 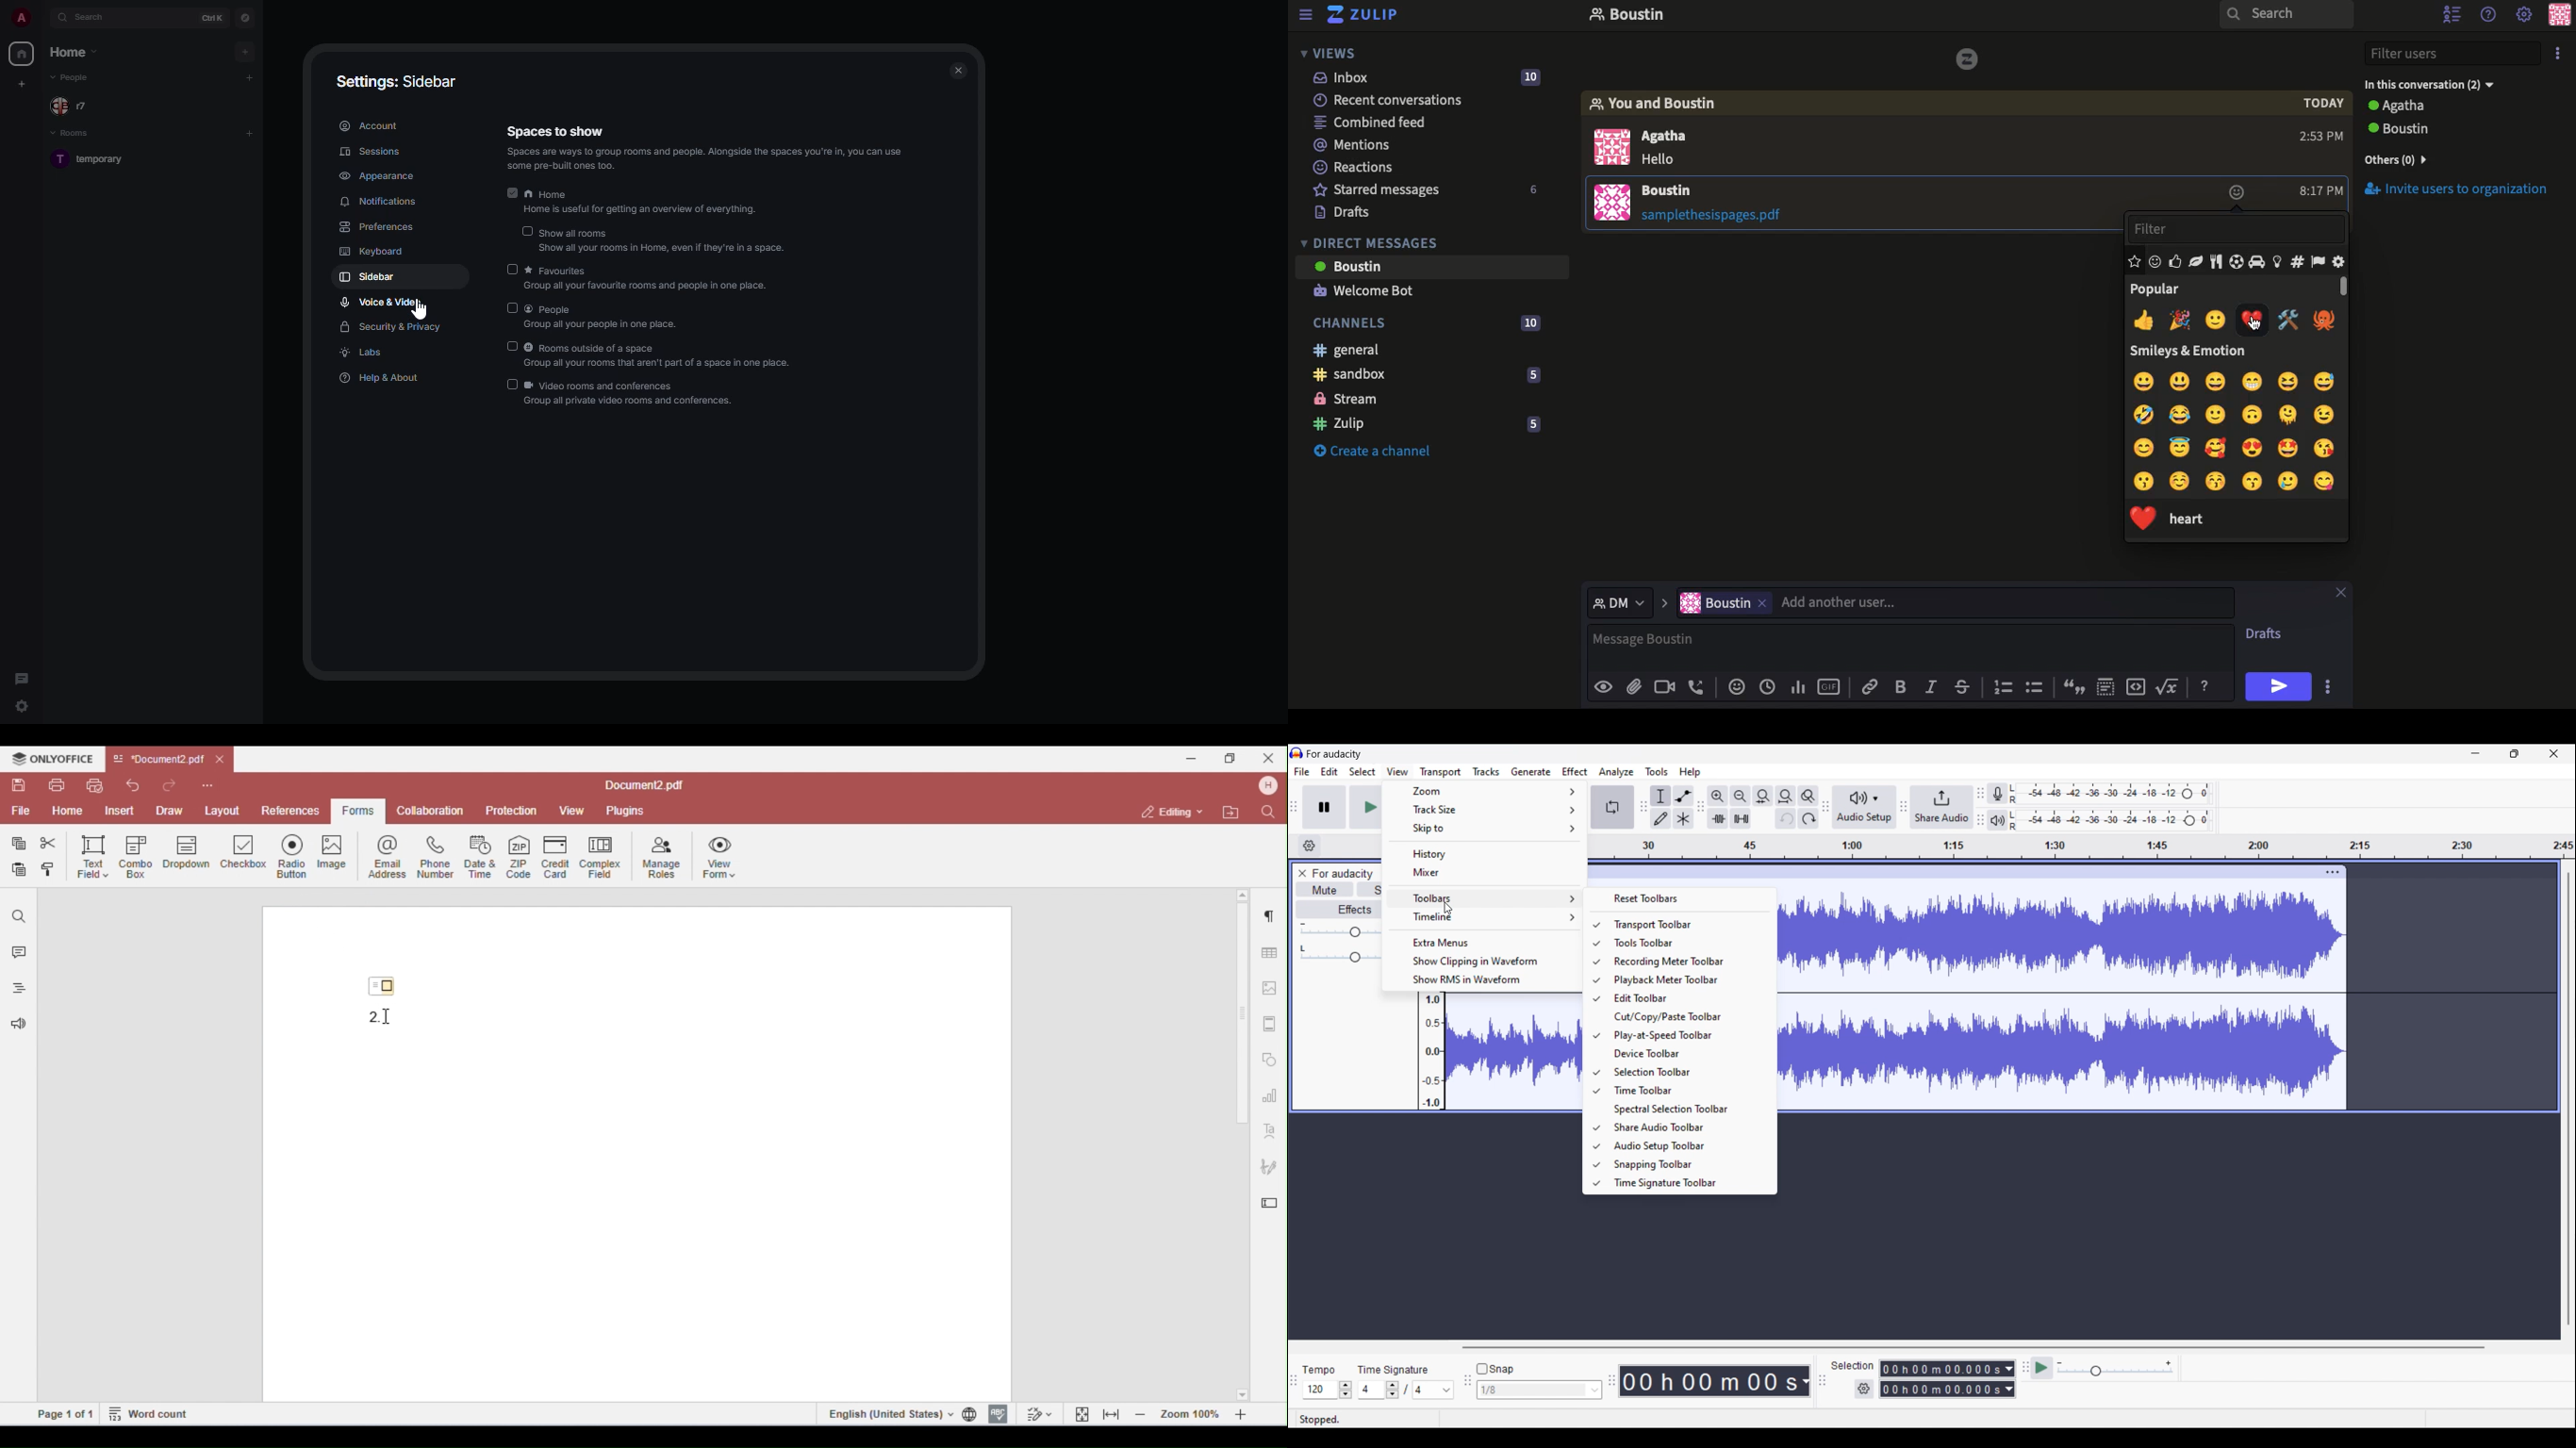 What do you see at coordinates (617, 207) in the screenshot?
I see `‘Home is useful for getting an overview of everythin` at bounding box center [617, 207].